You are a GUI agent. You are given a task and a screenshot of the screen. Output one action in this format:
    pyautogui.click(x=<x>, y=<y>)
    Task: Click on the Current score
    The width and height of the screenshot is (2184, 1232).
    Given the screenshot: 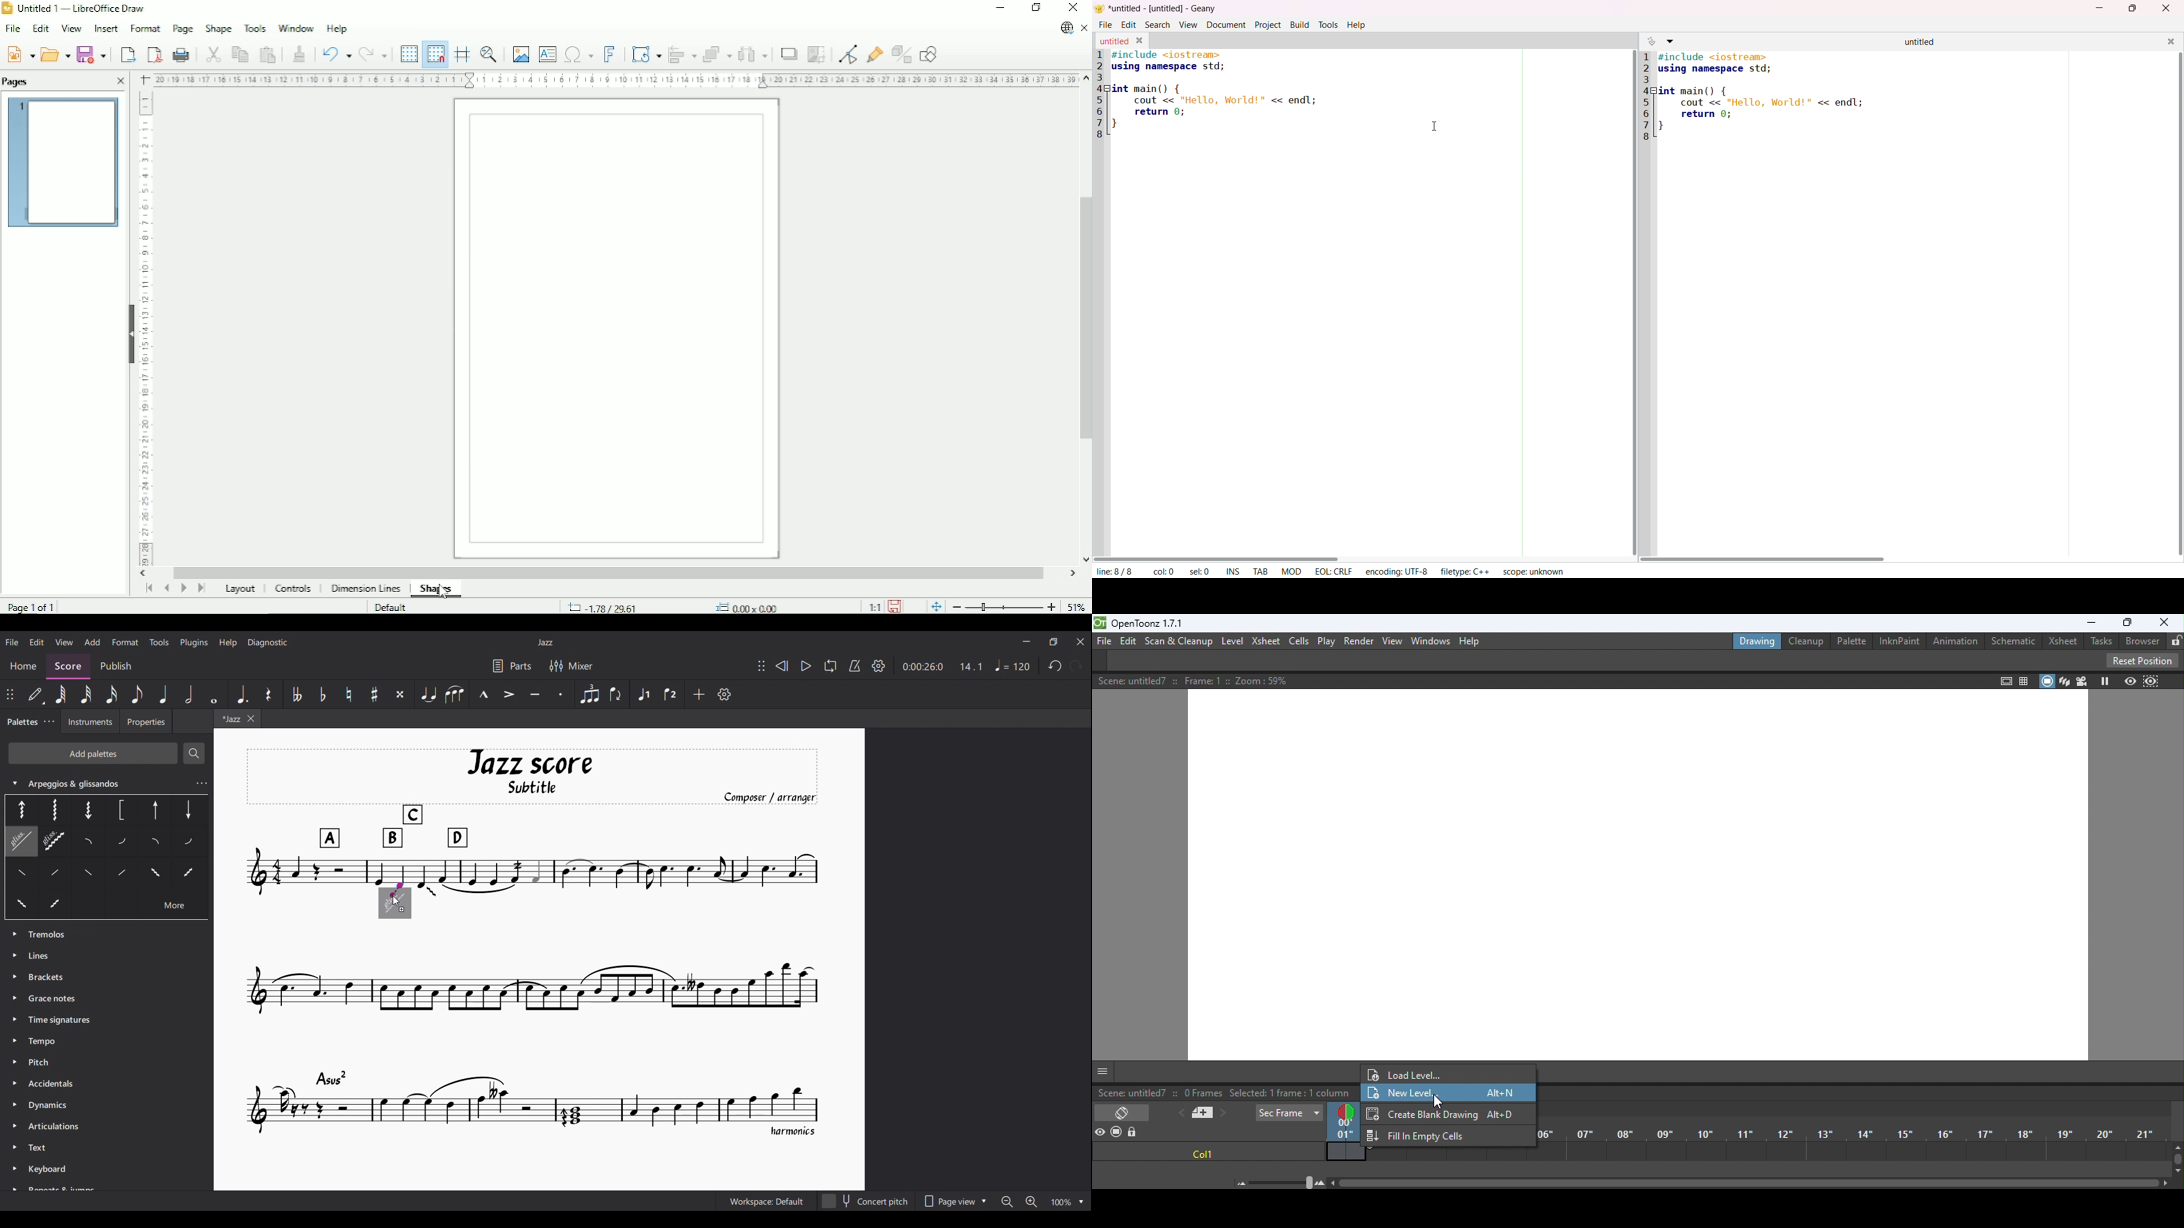 What is the action you would take?
    pyautogui.click(x=533, y=943)
    